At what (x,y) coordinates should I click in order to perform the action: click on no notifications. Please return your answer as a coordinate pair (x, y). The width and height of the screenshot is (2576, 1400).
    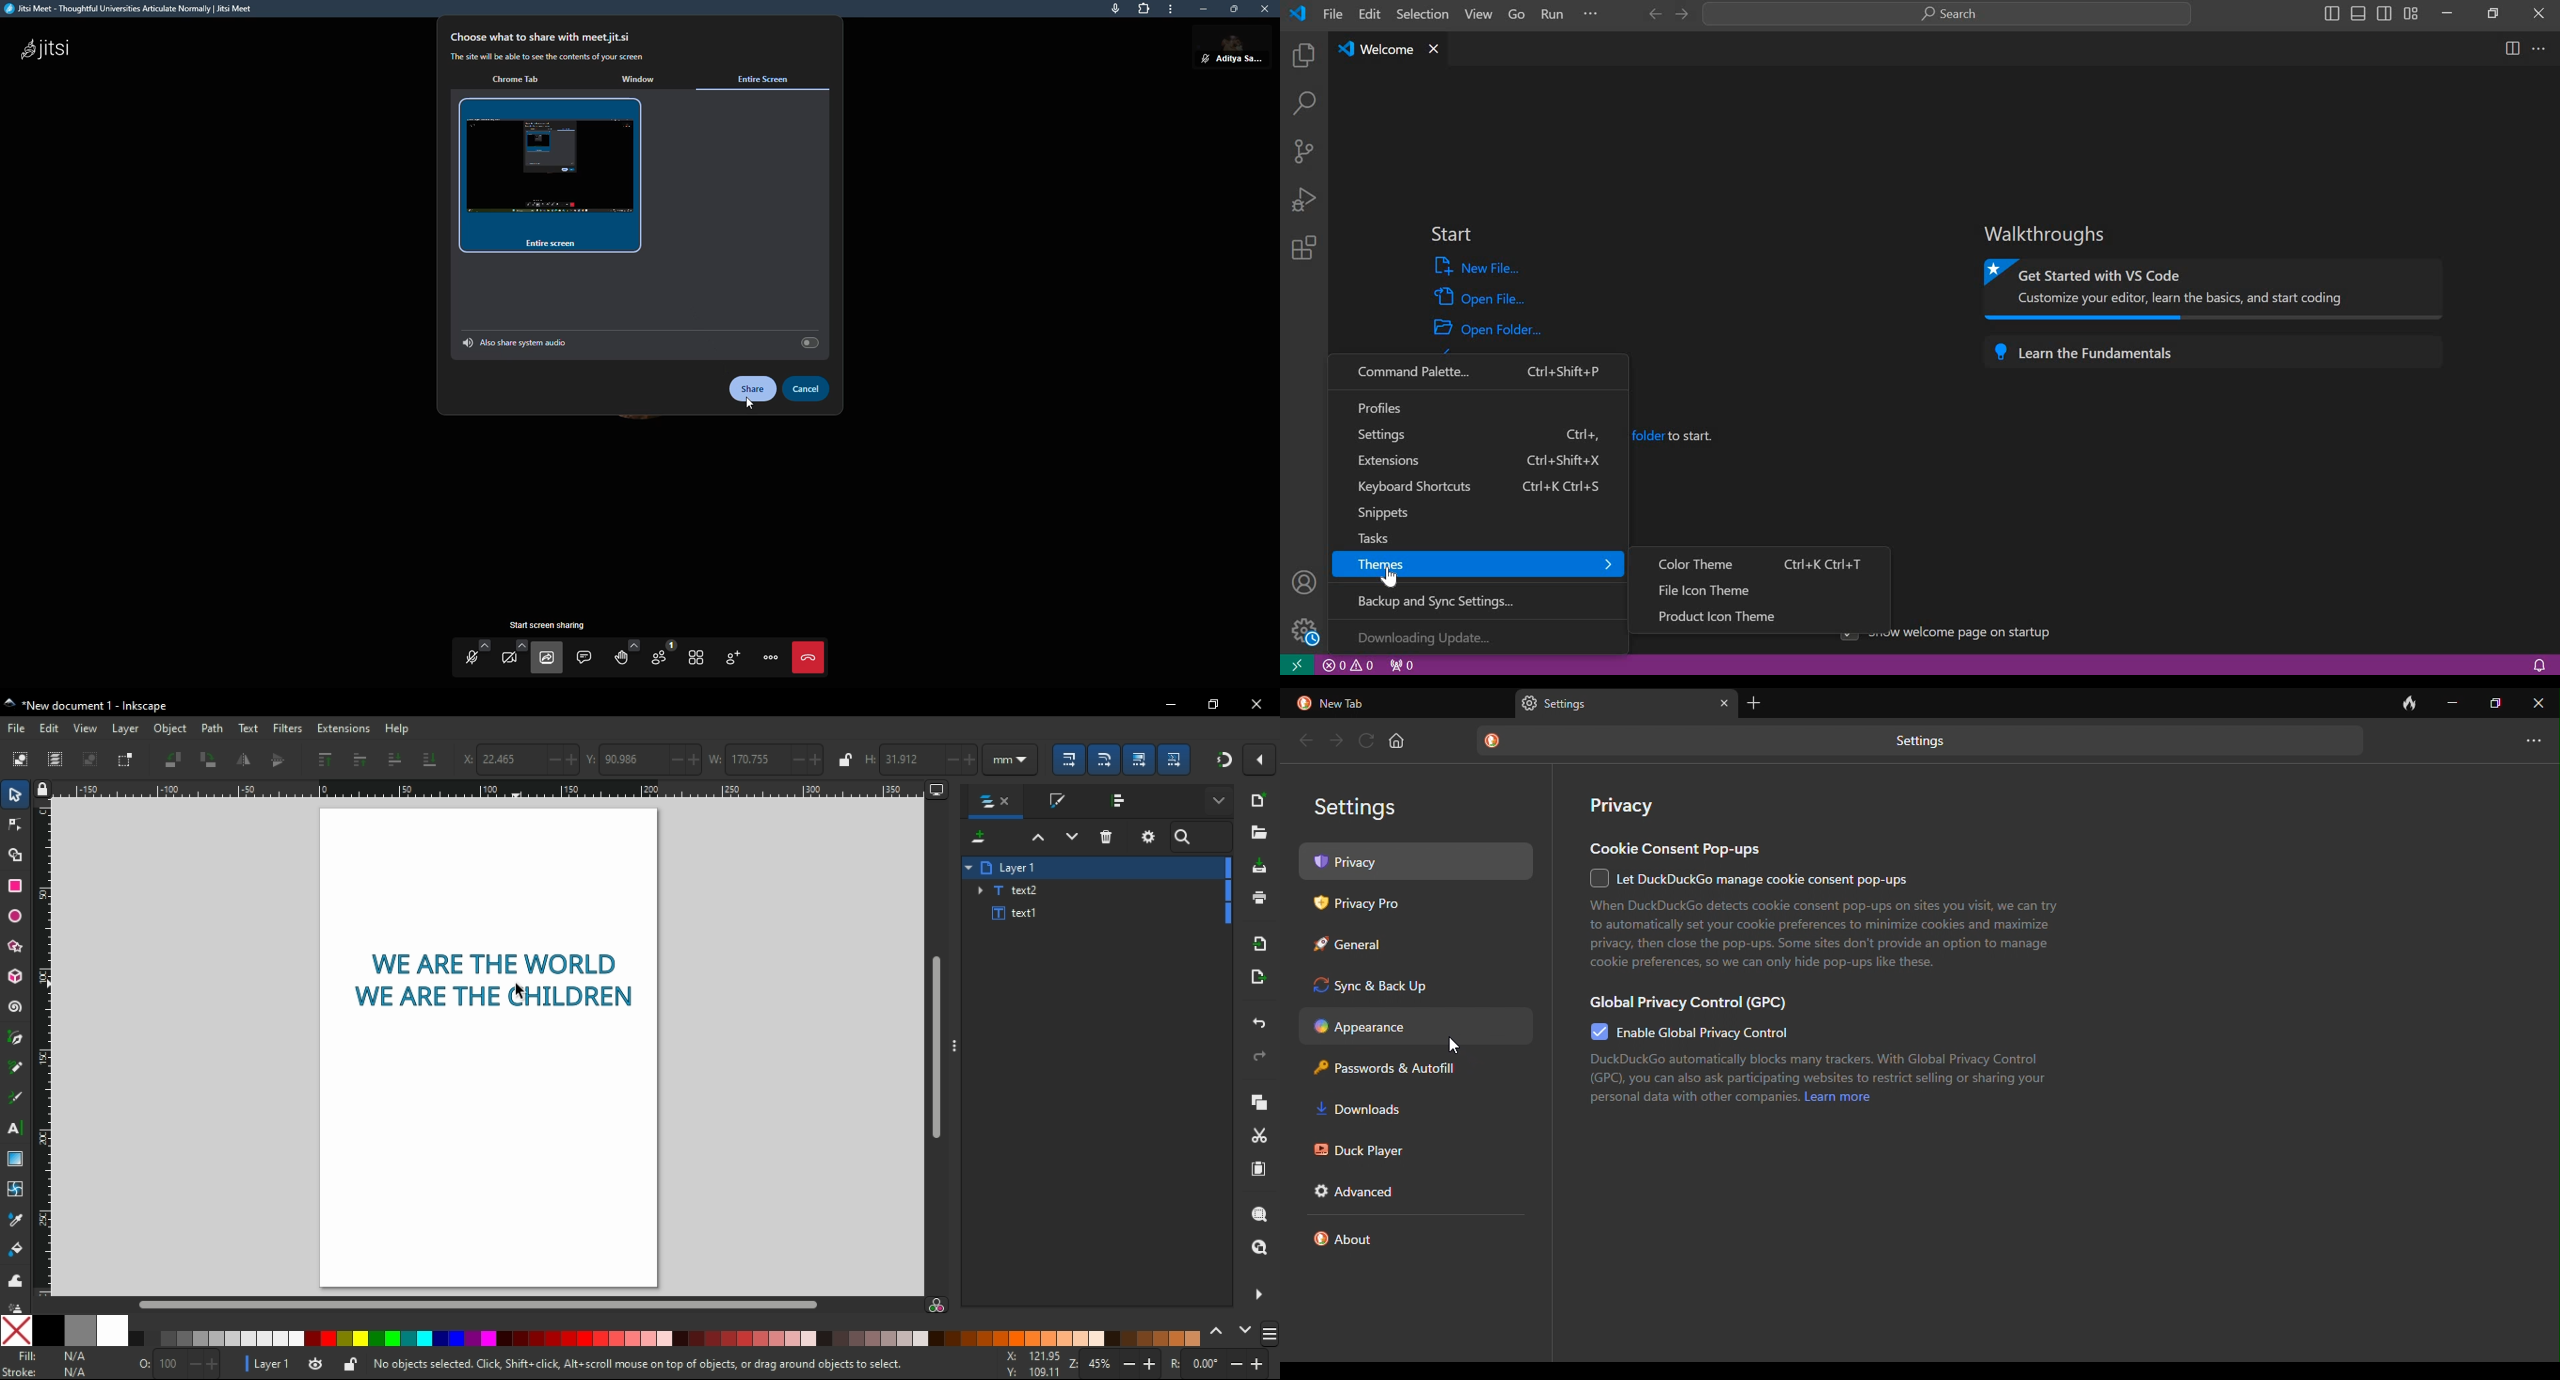
    Looking at the image, I should click on (2539, 664).